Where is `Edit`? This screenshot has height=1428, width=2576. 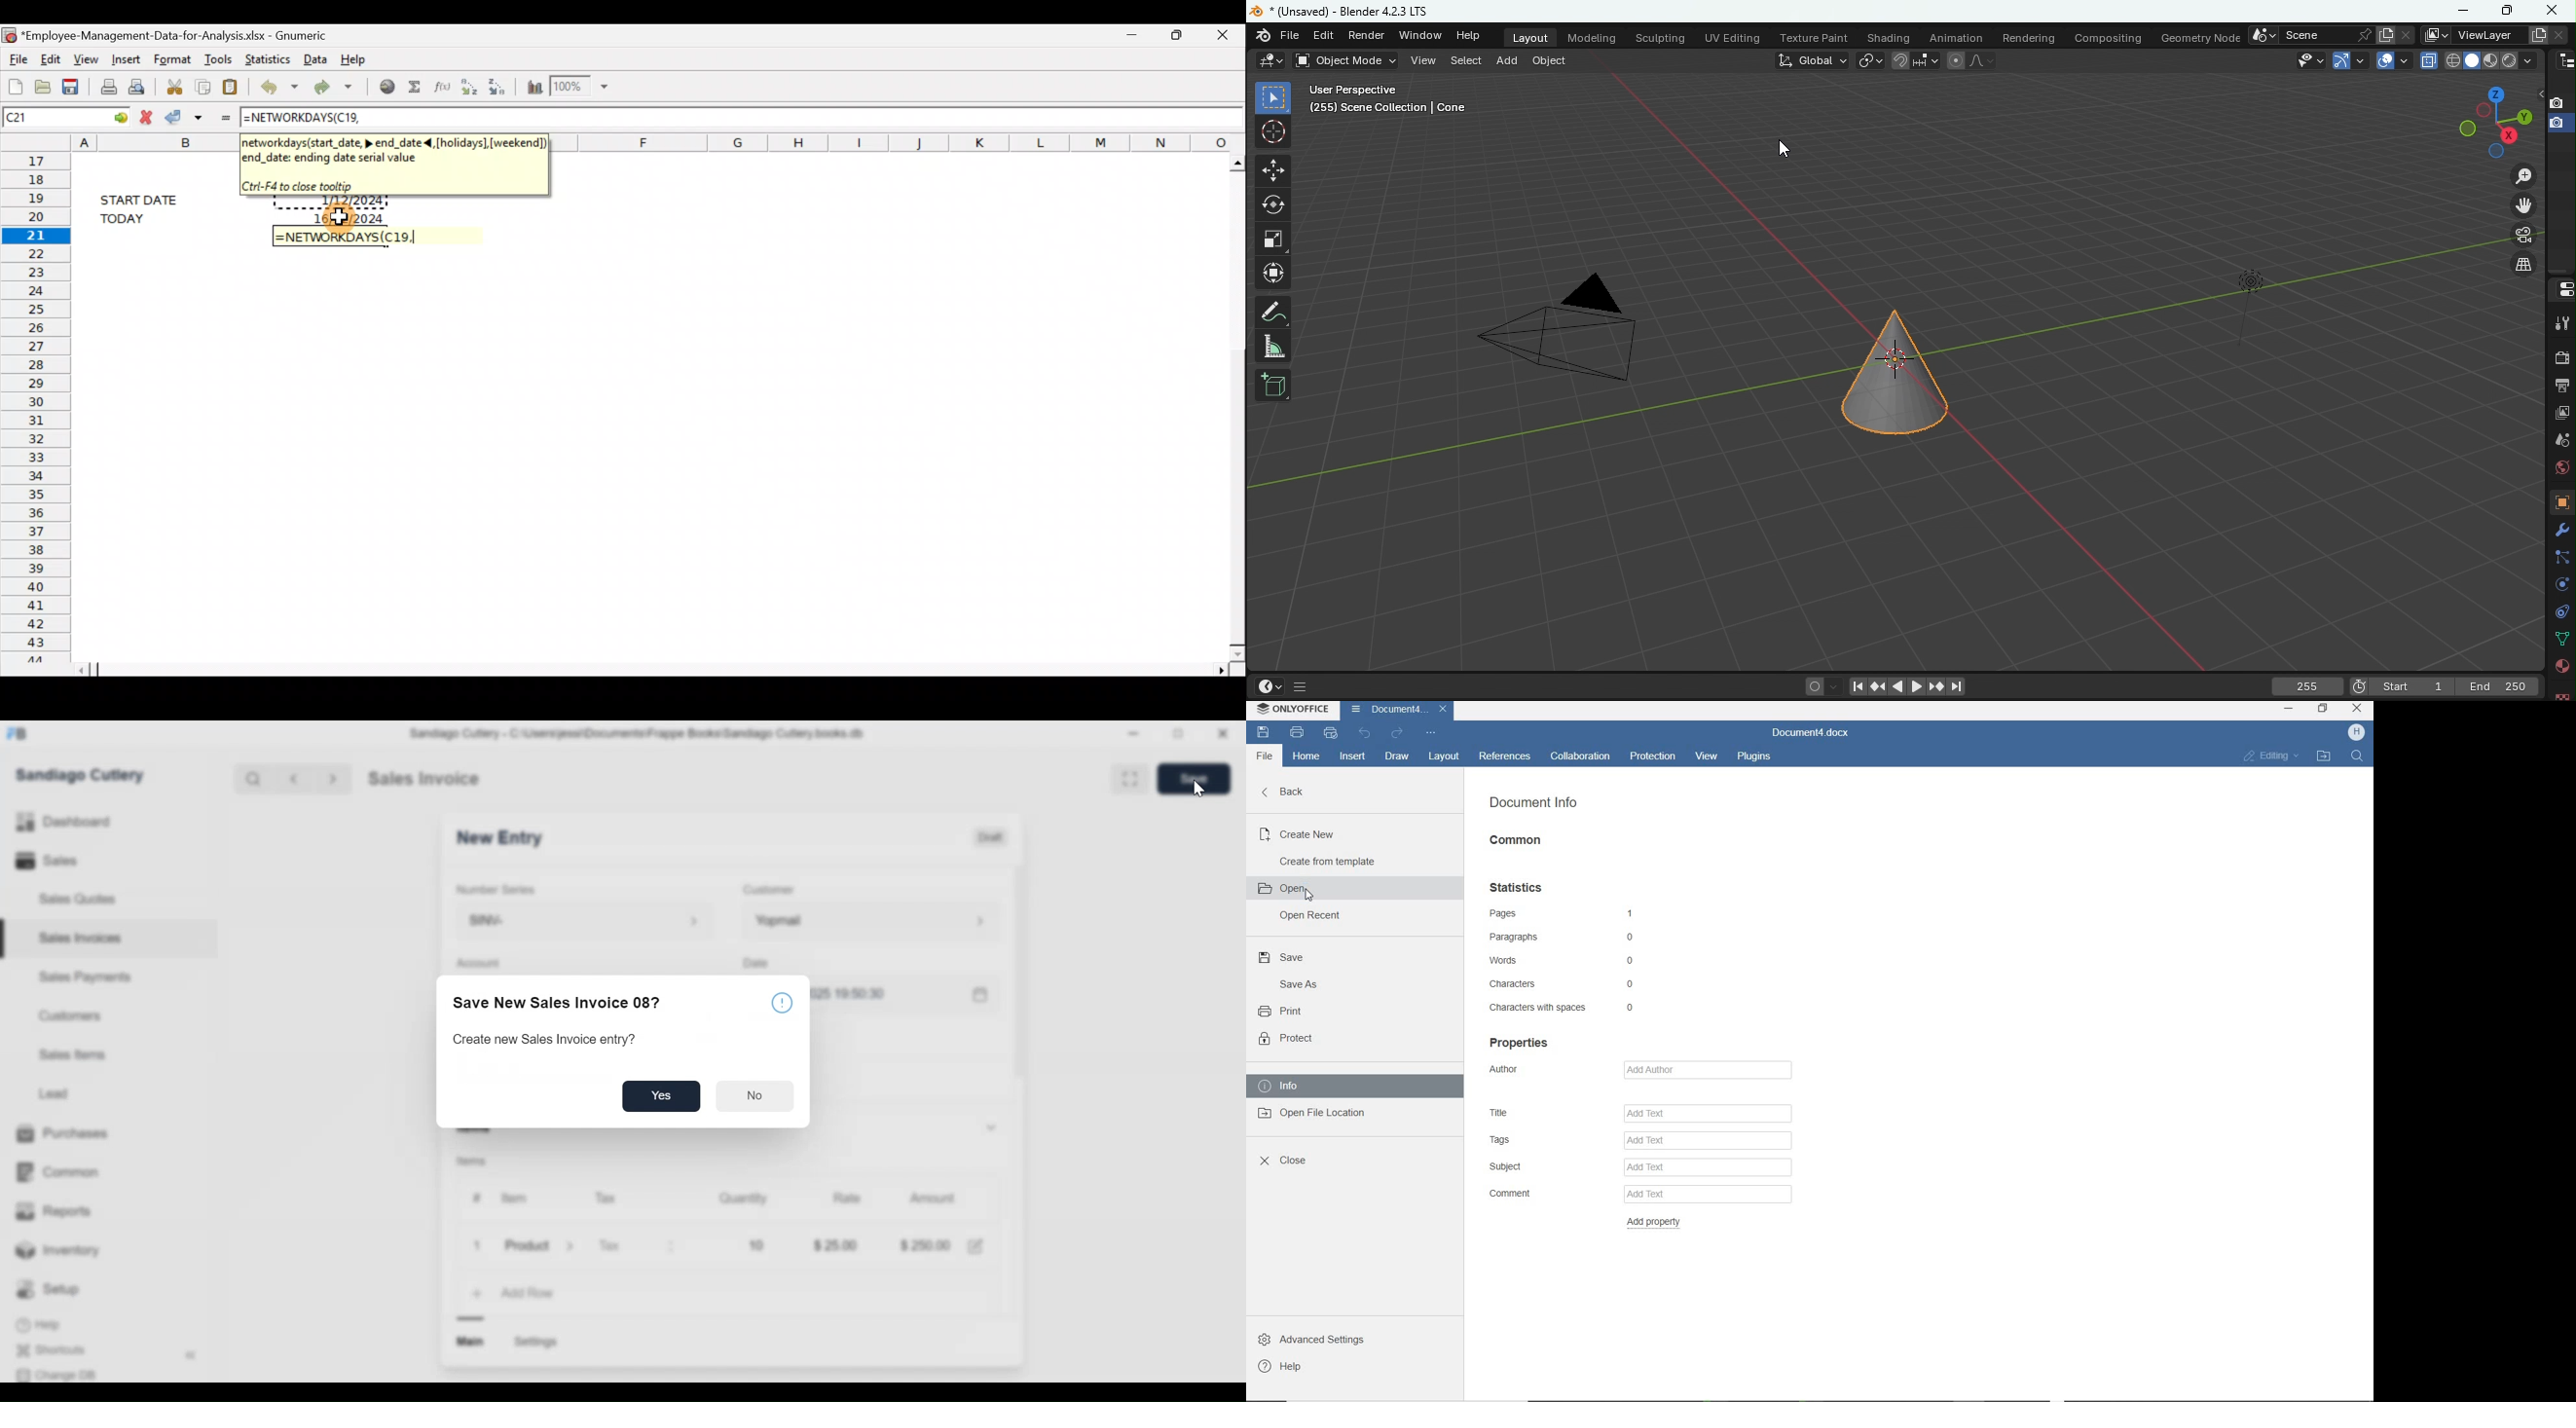 Edit is located at coordinates (52, 59).